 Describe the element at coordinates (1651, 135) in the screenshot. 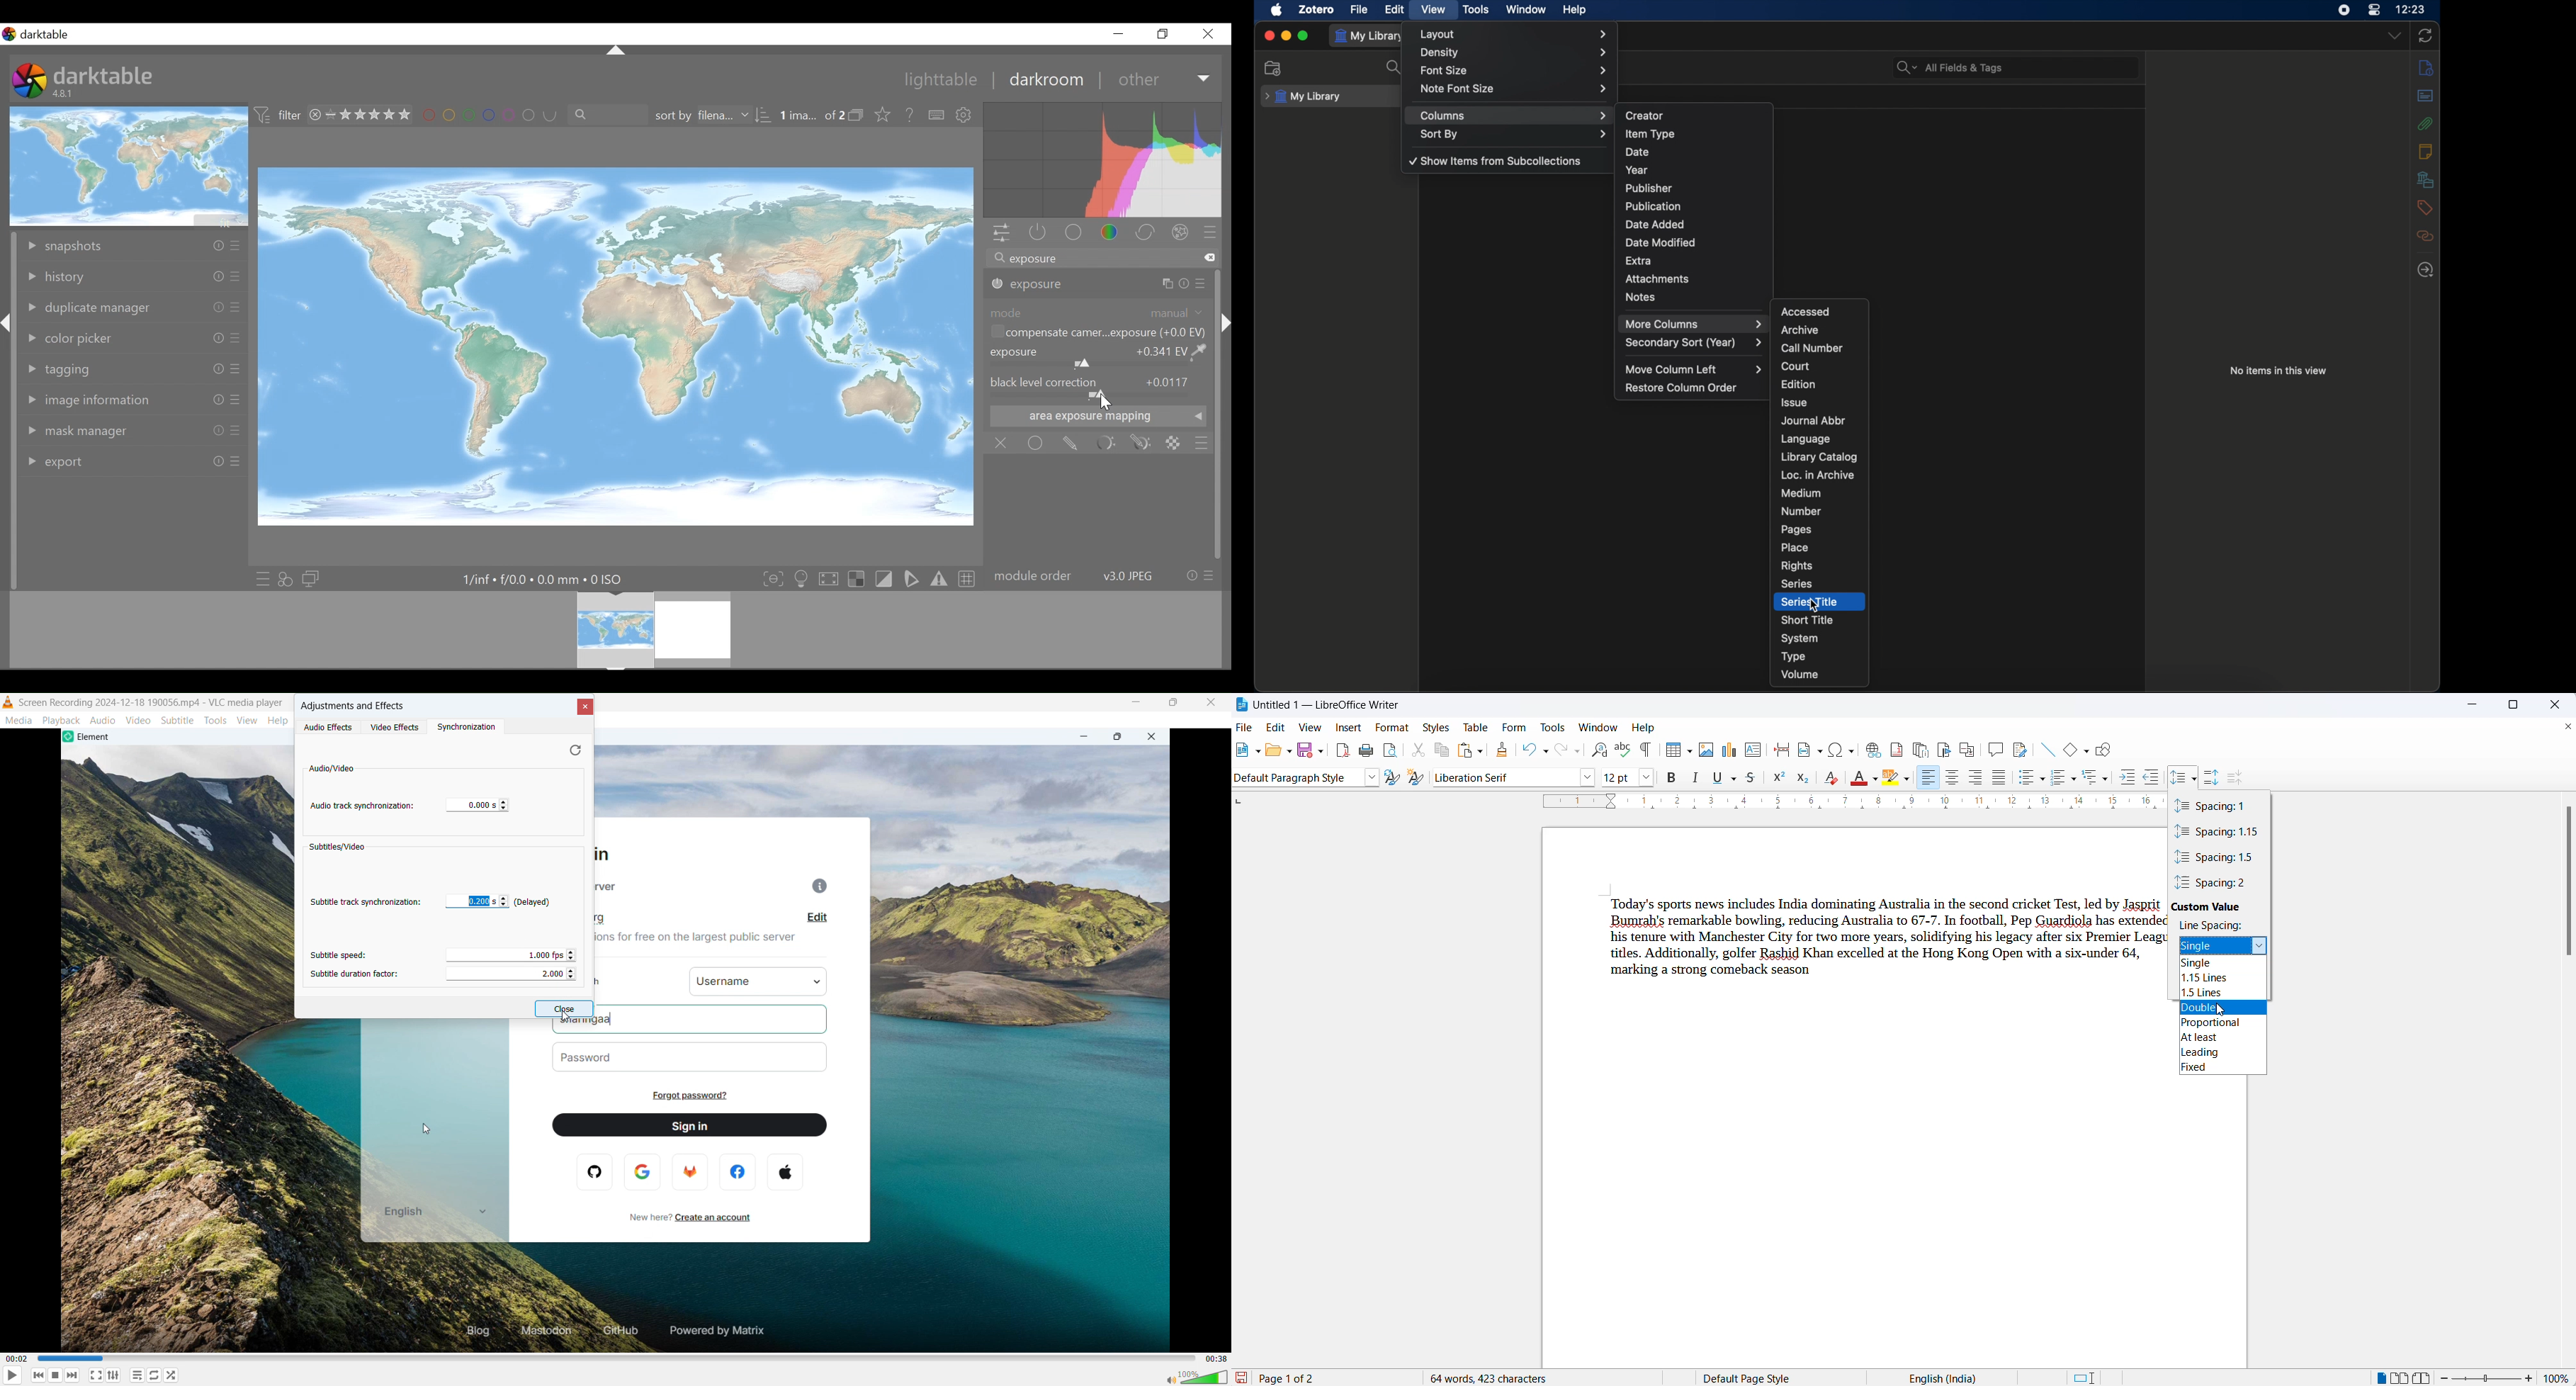

I see `item type` at that location.